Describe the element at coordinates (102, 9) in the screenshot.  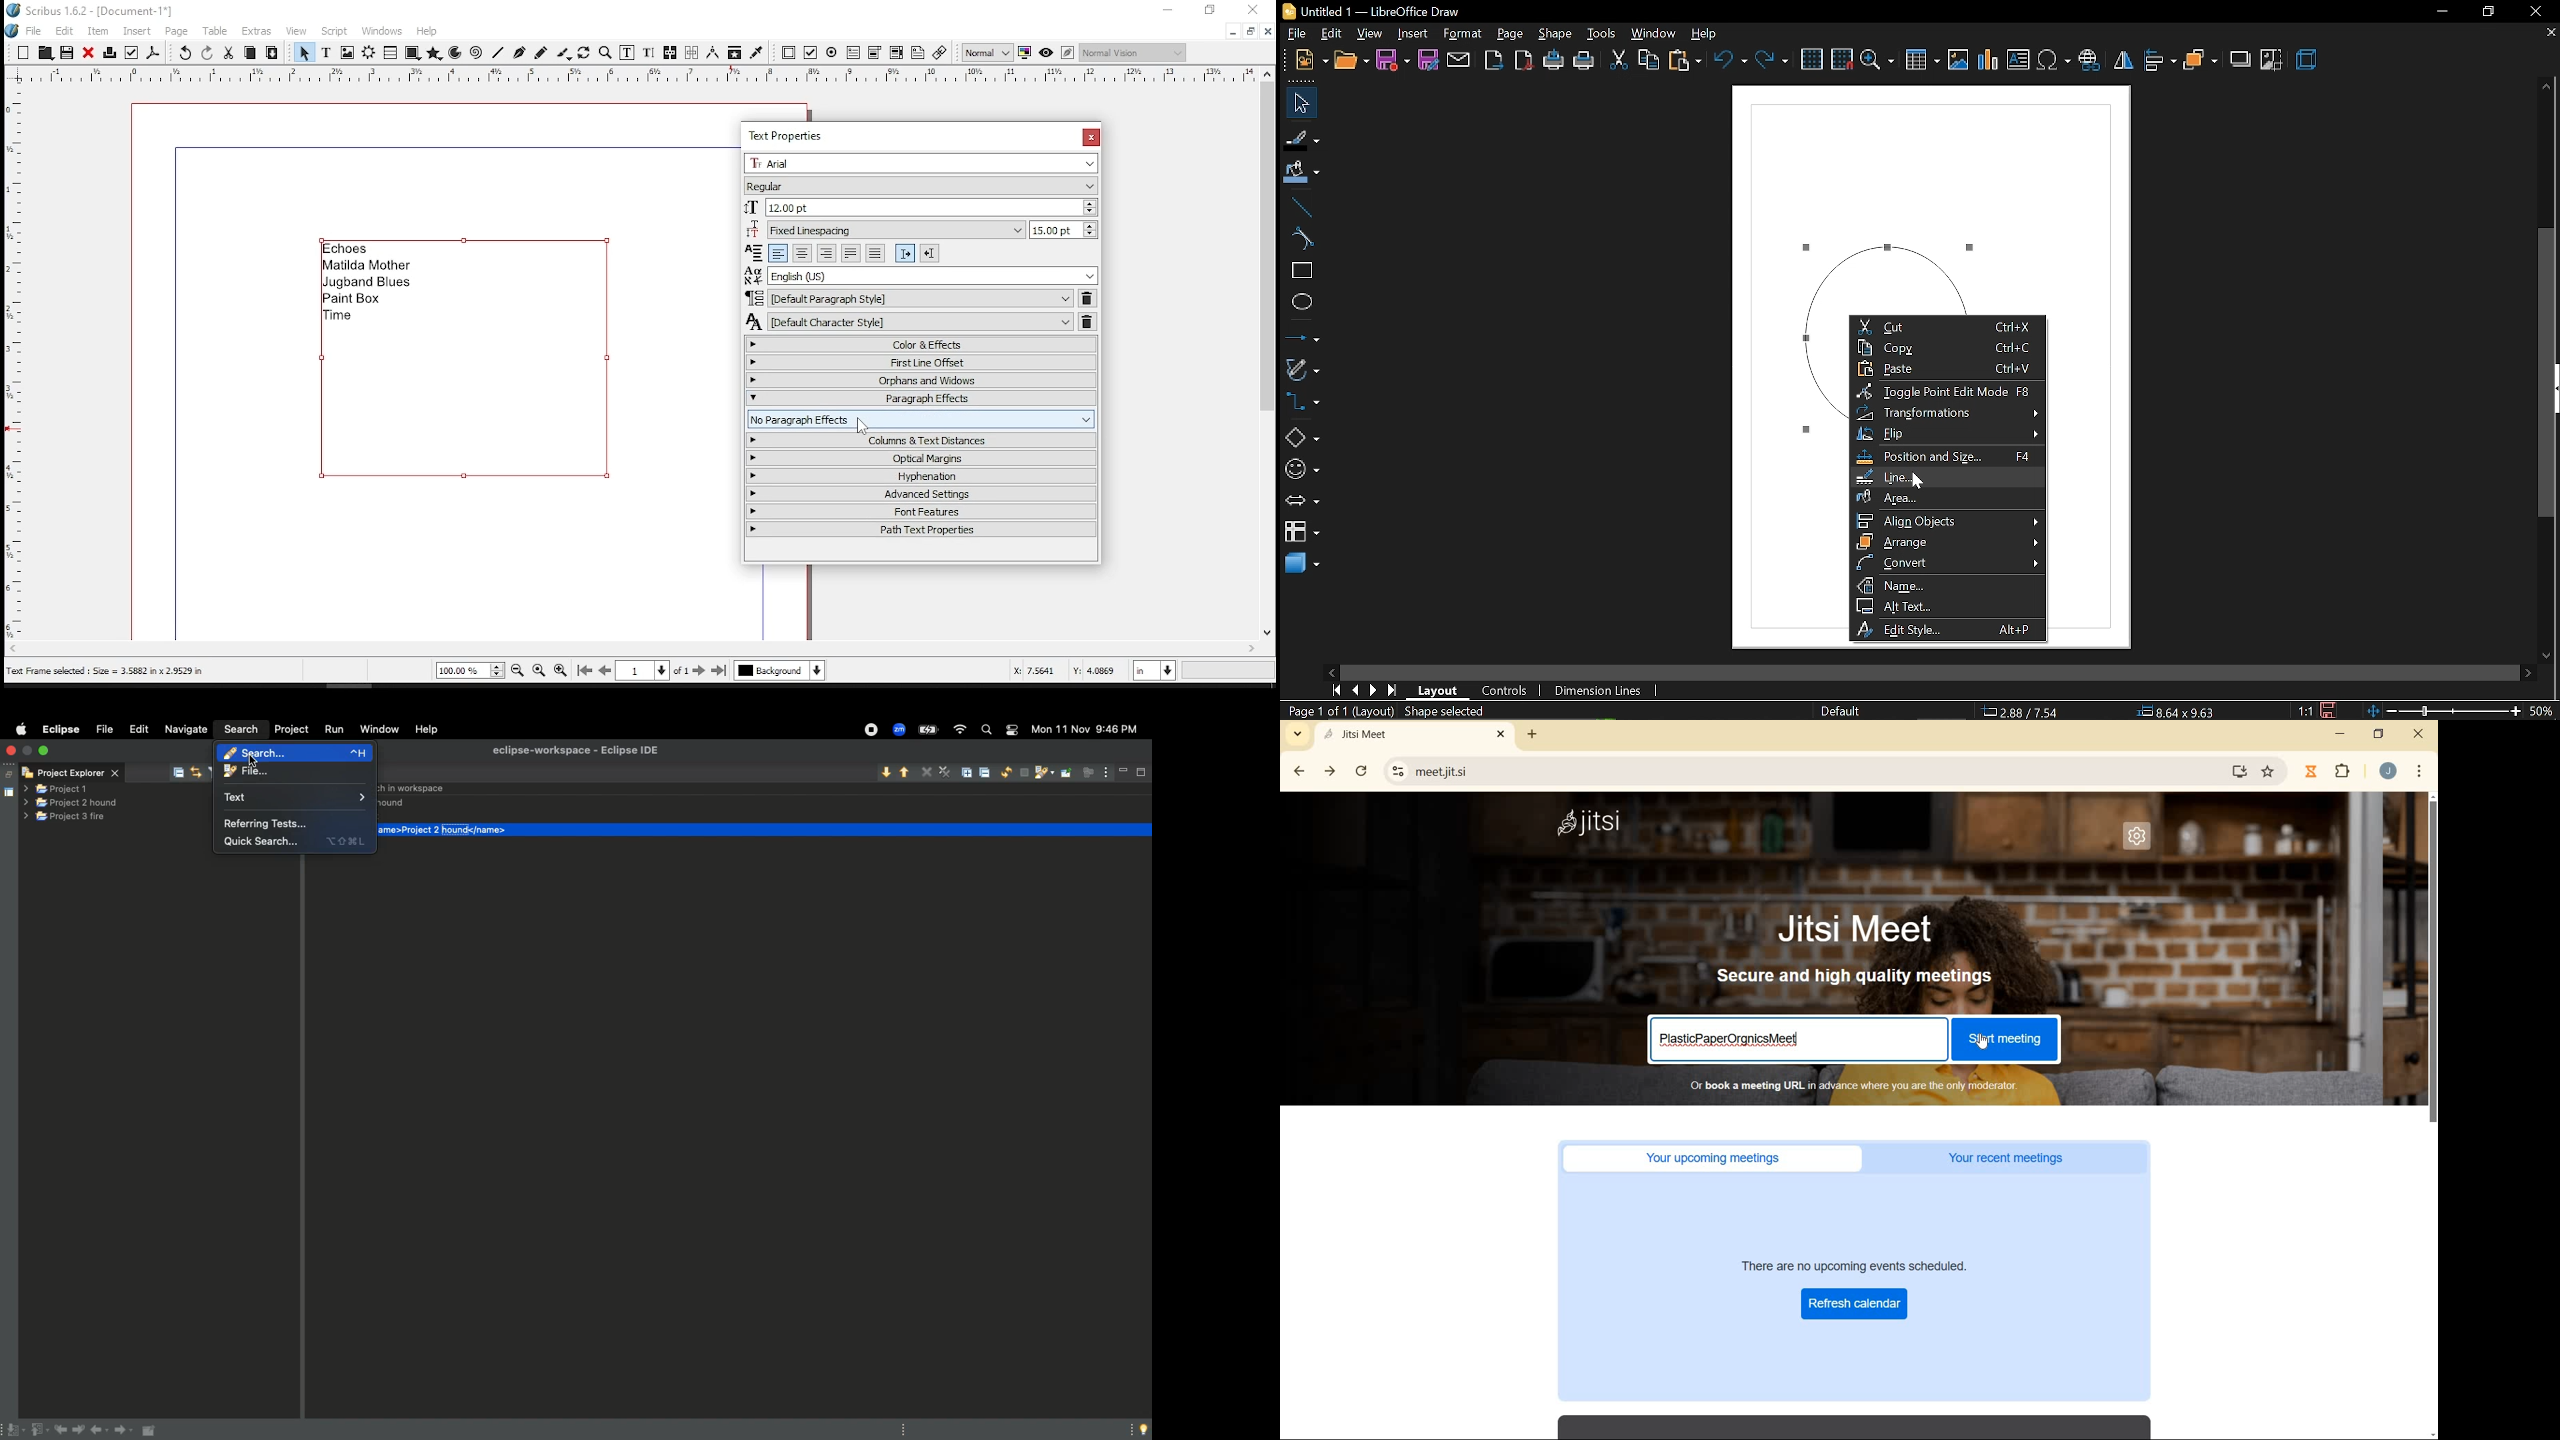
I see `scribus 1.6.2 - [document-1*]` at that location.